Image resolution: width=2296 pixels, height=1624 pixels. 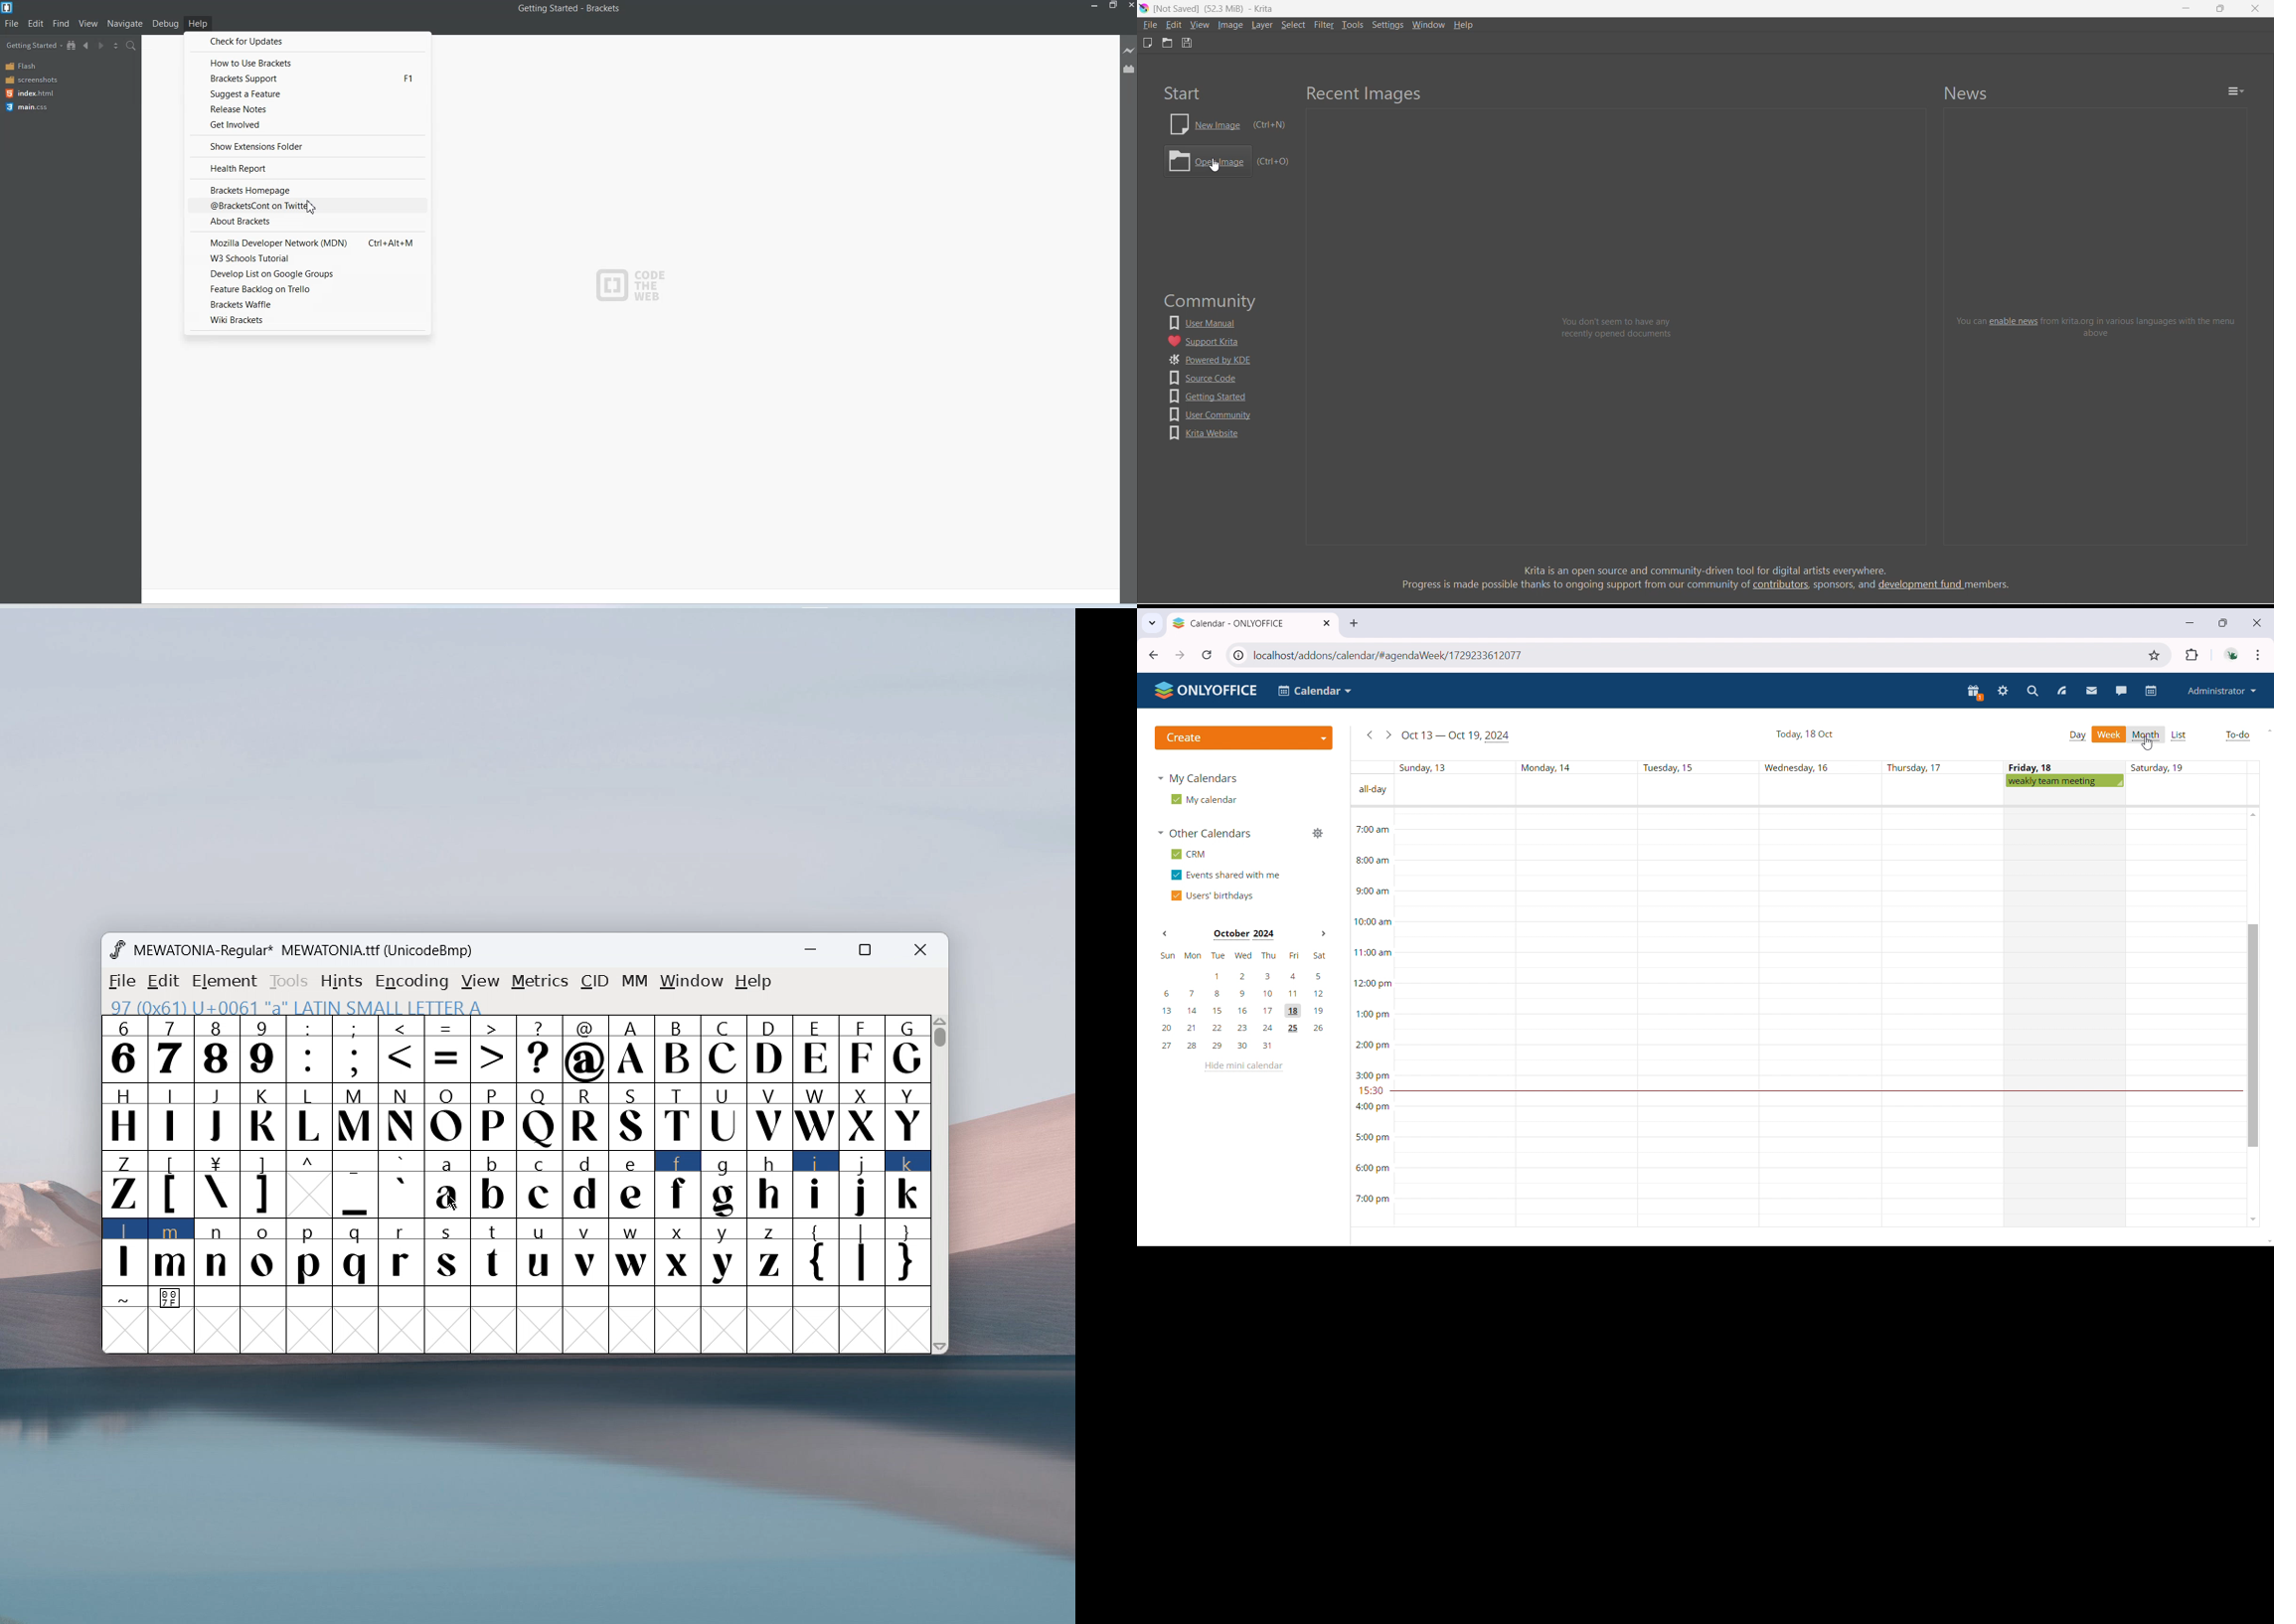 I want to click on hide mini calendar, so click(x=1242, y=1068).